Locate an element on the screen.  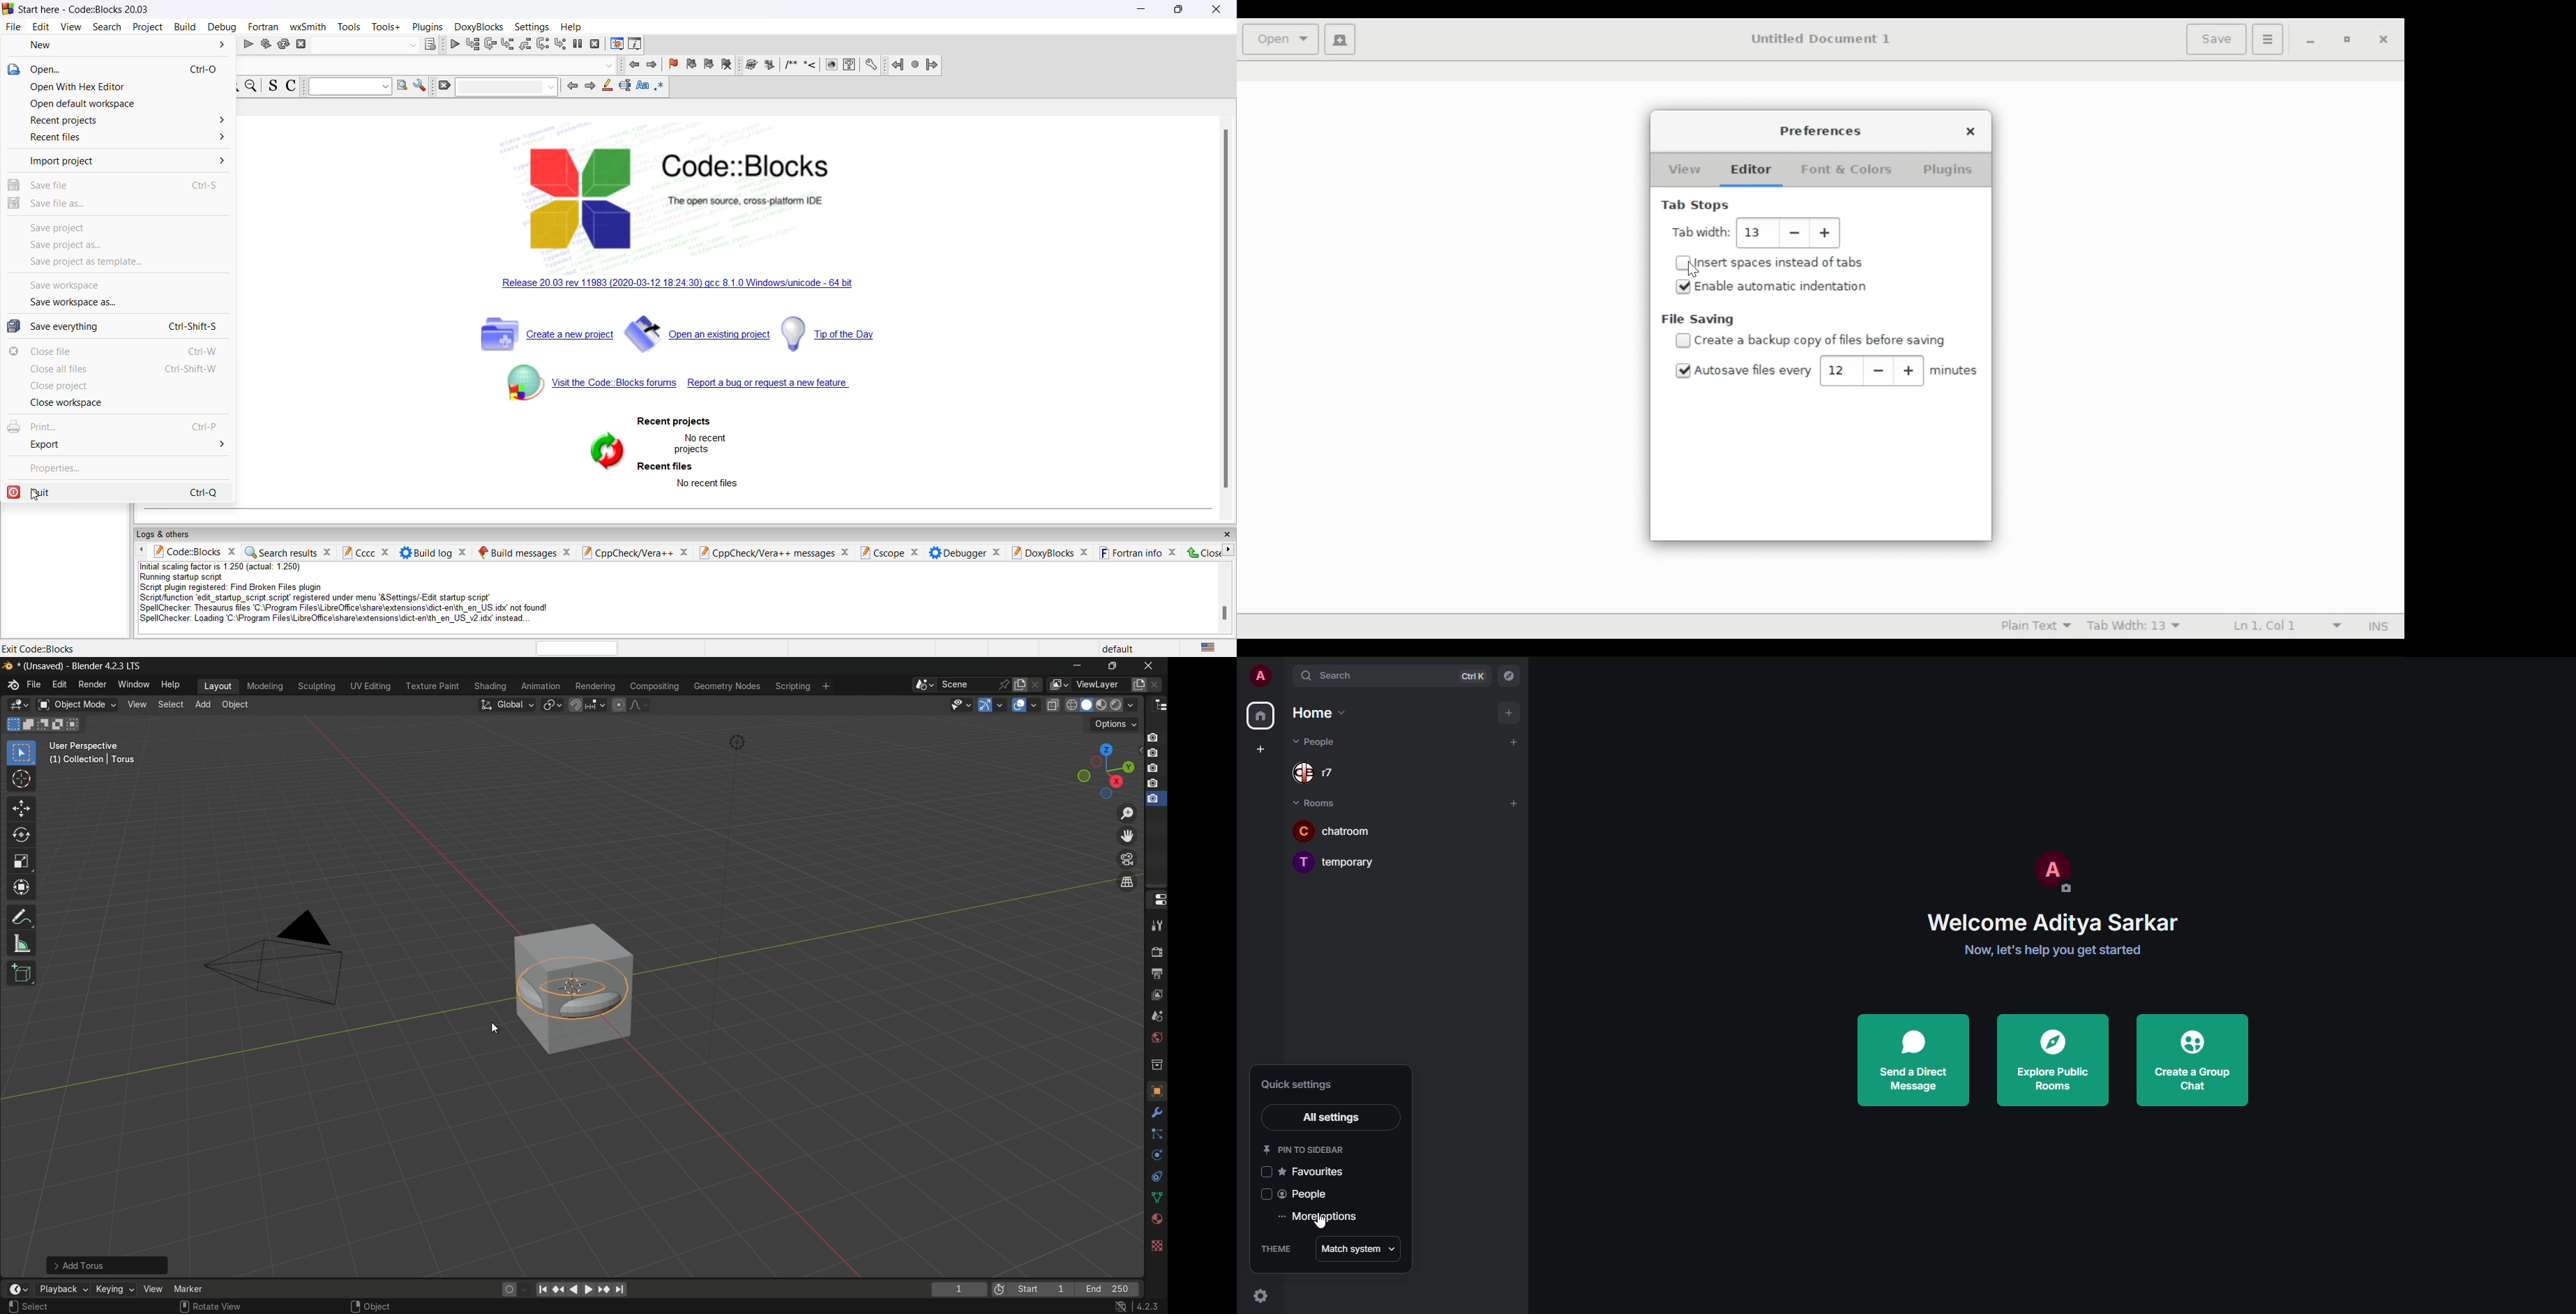
file menu is located at coordinates (34, 684).